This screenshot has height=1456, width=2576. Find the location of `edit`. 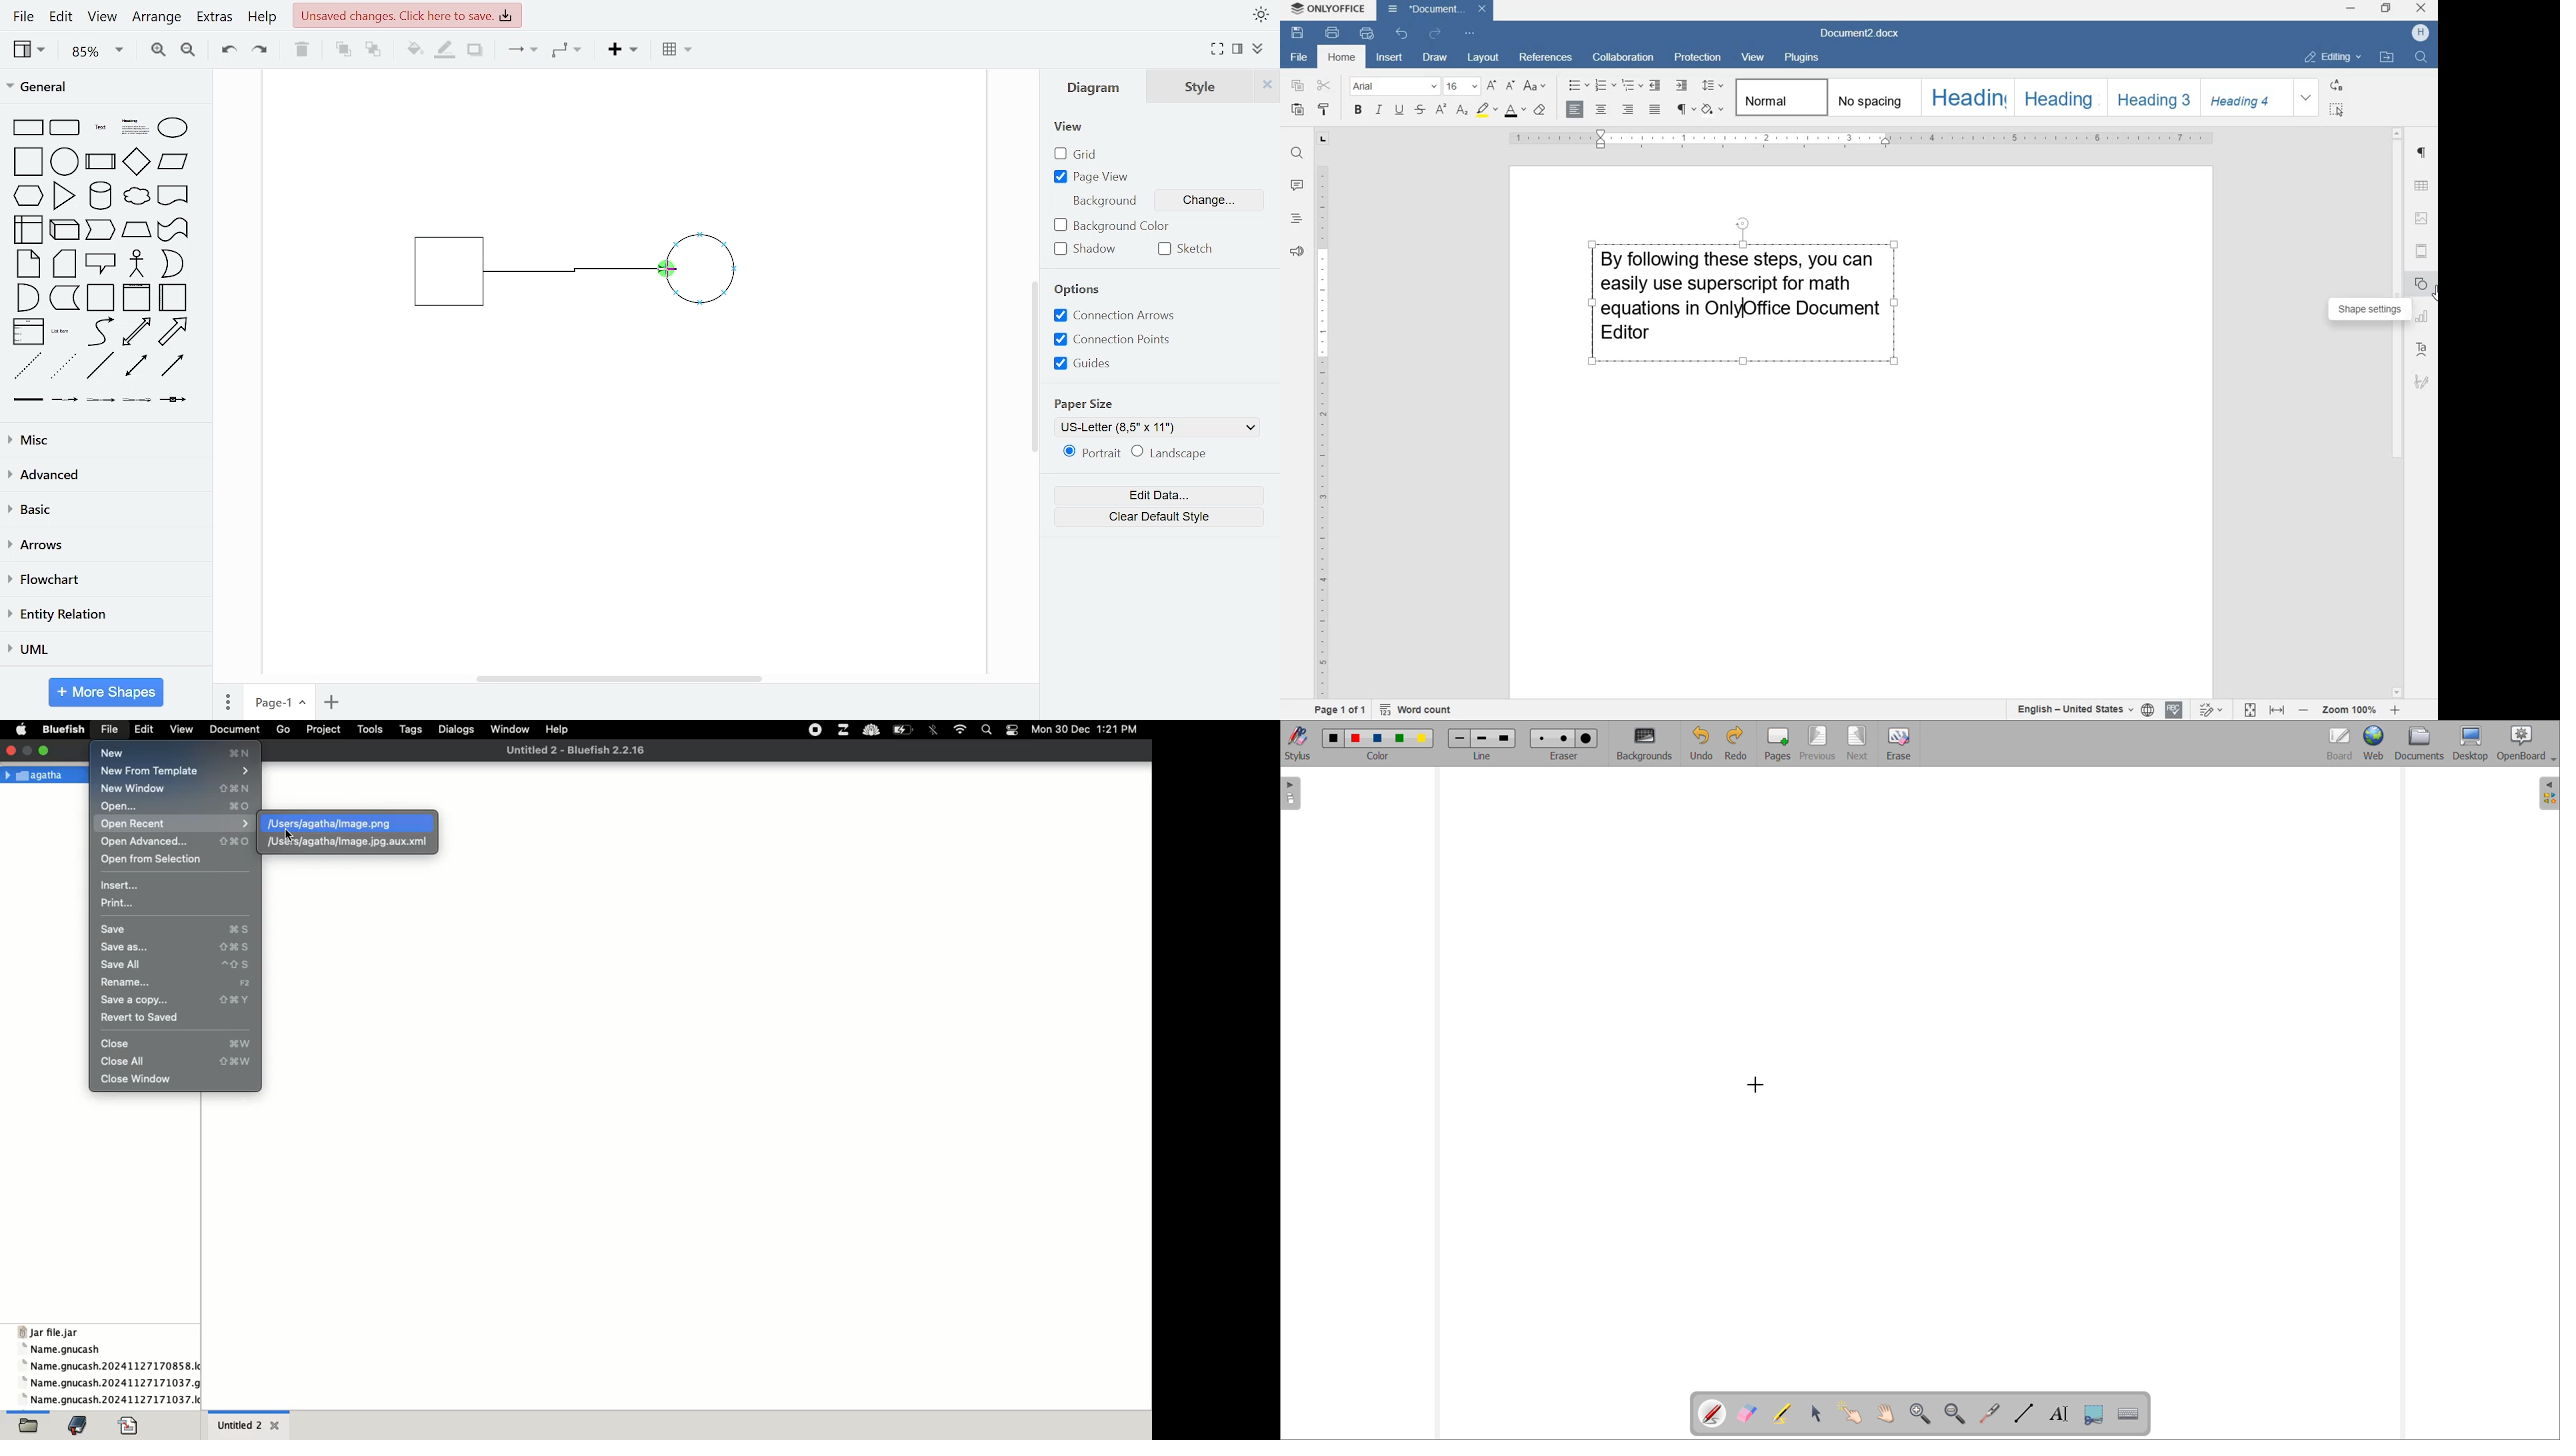

edit is located at coordinates (60, 18).